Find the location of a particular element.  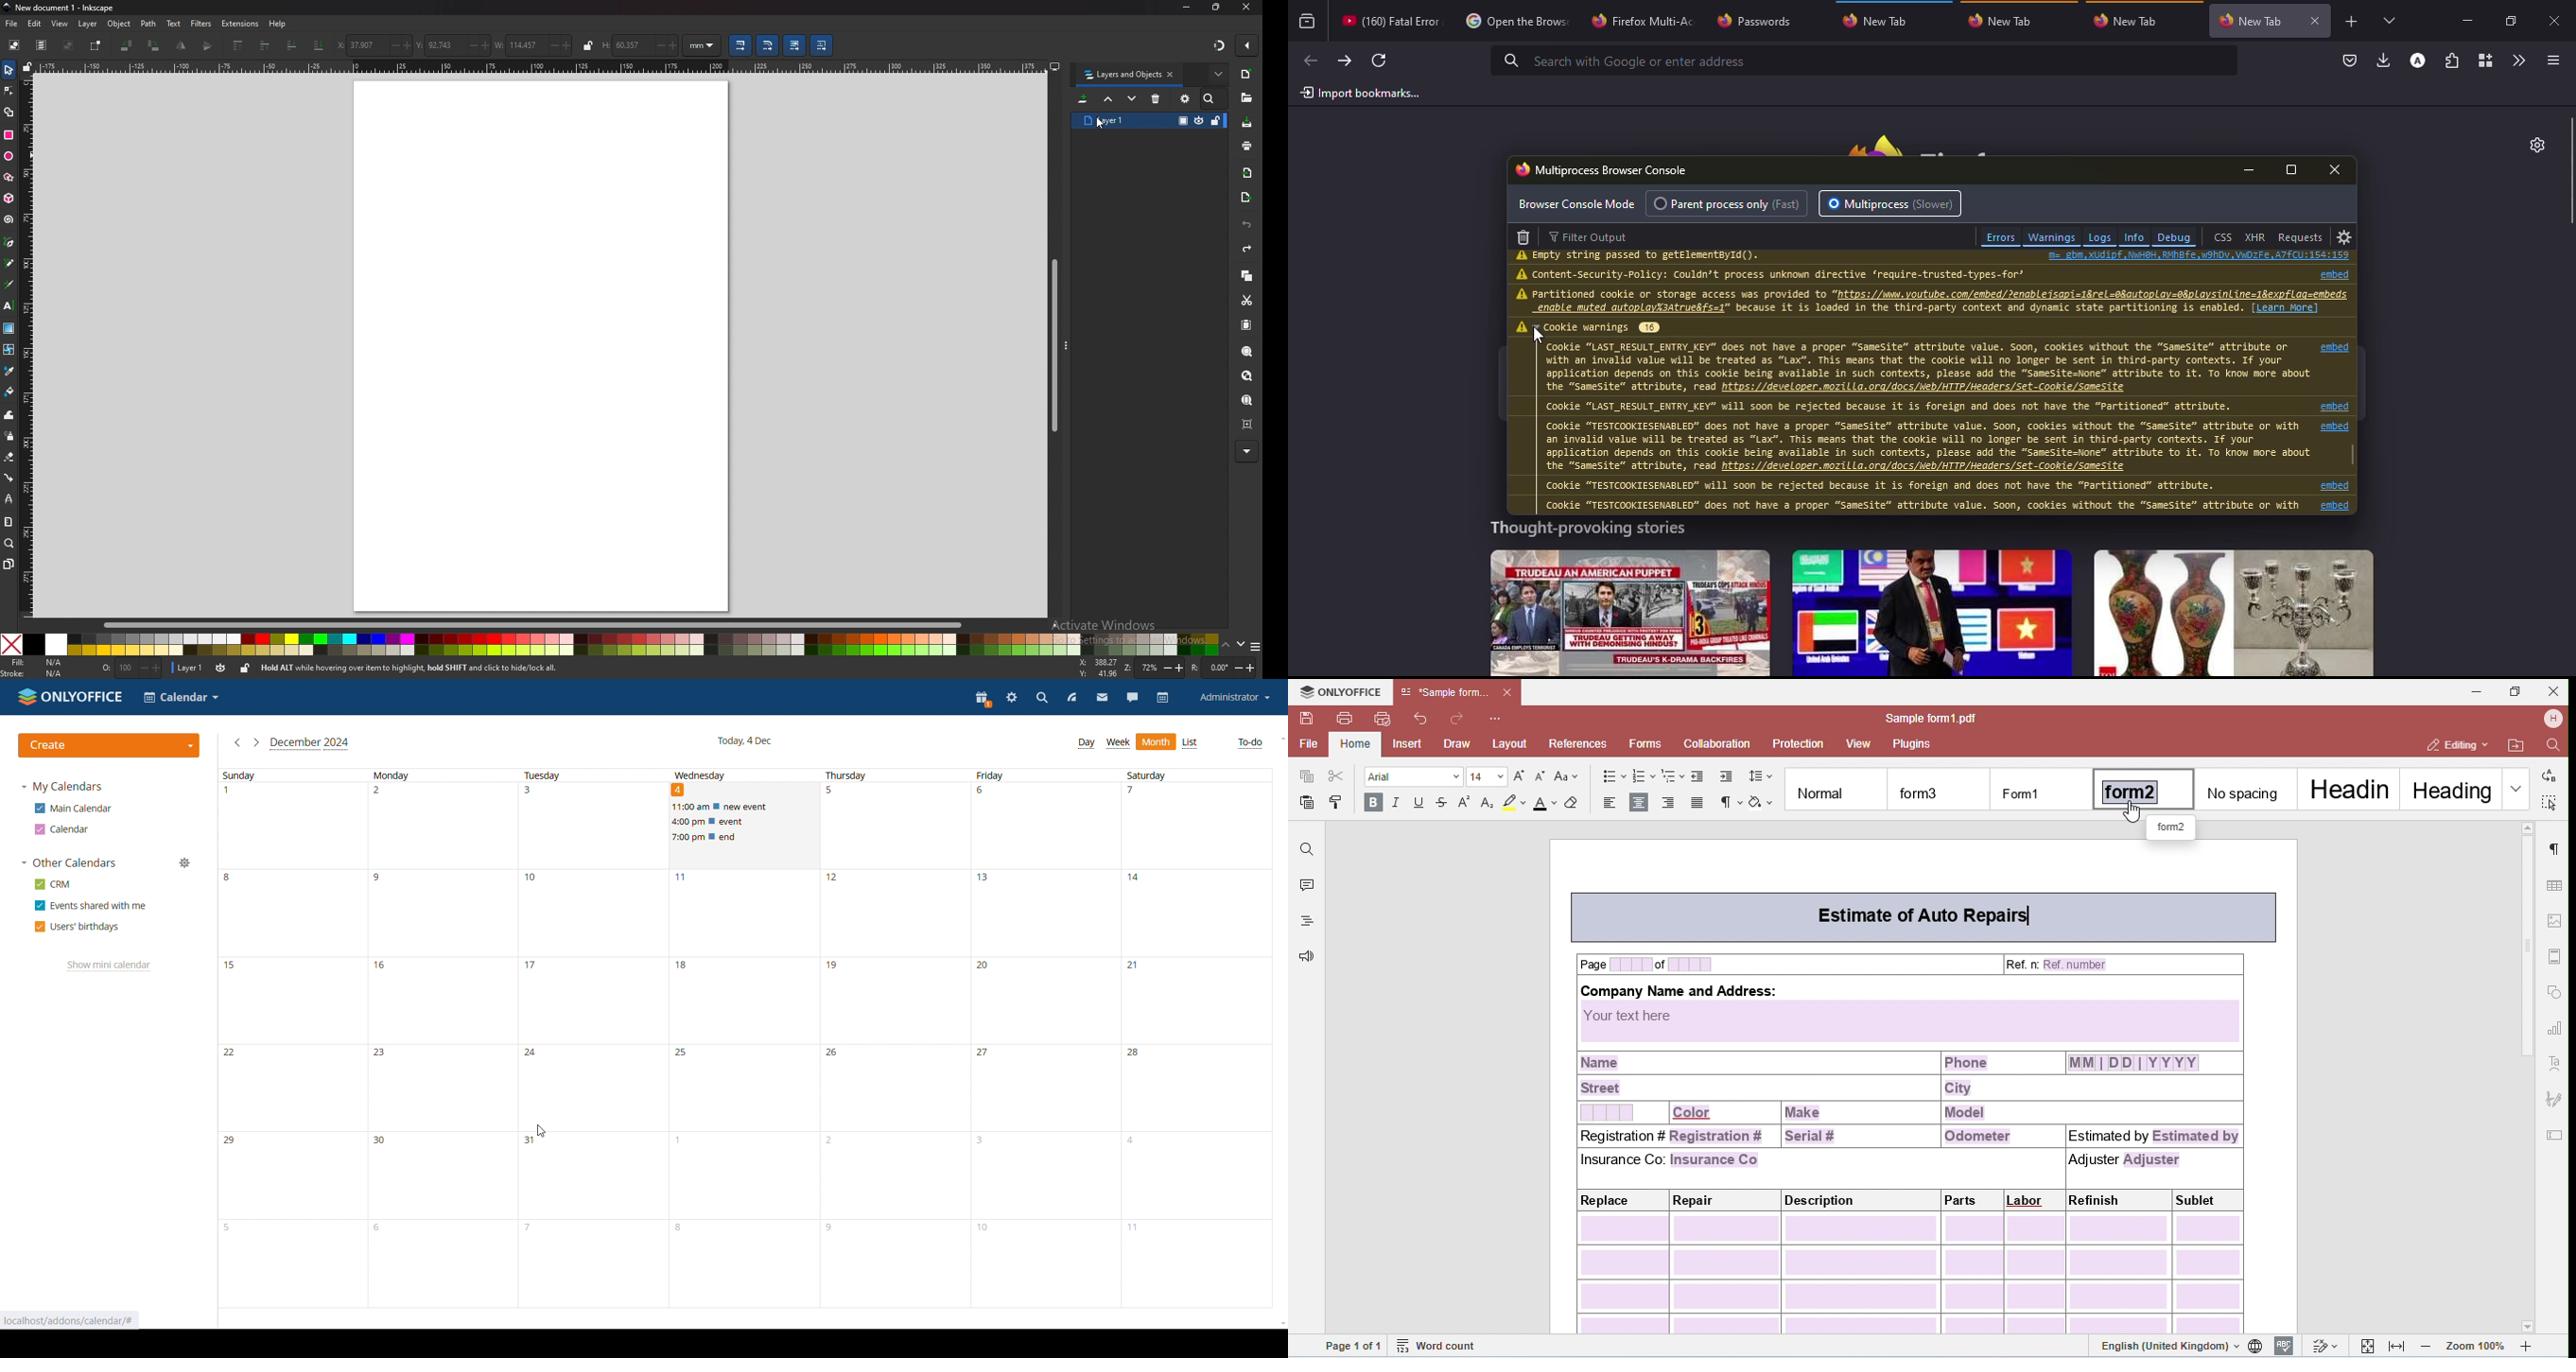

back is located at coordinates (1310, 60).